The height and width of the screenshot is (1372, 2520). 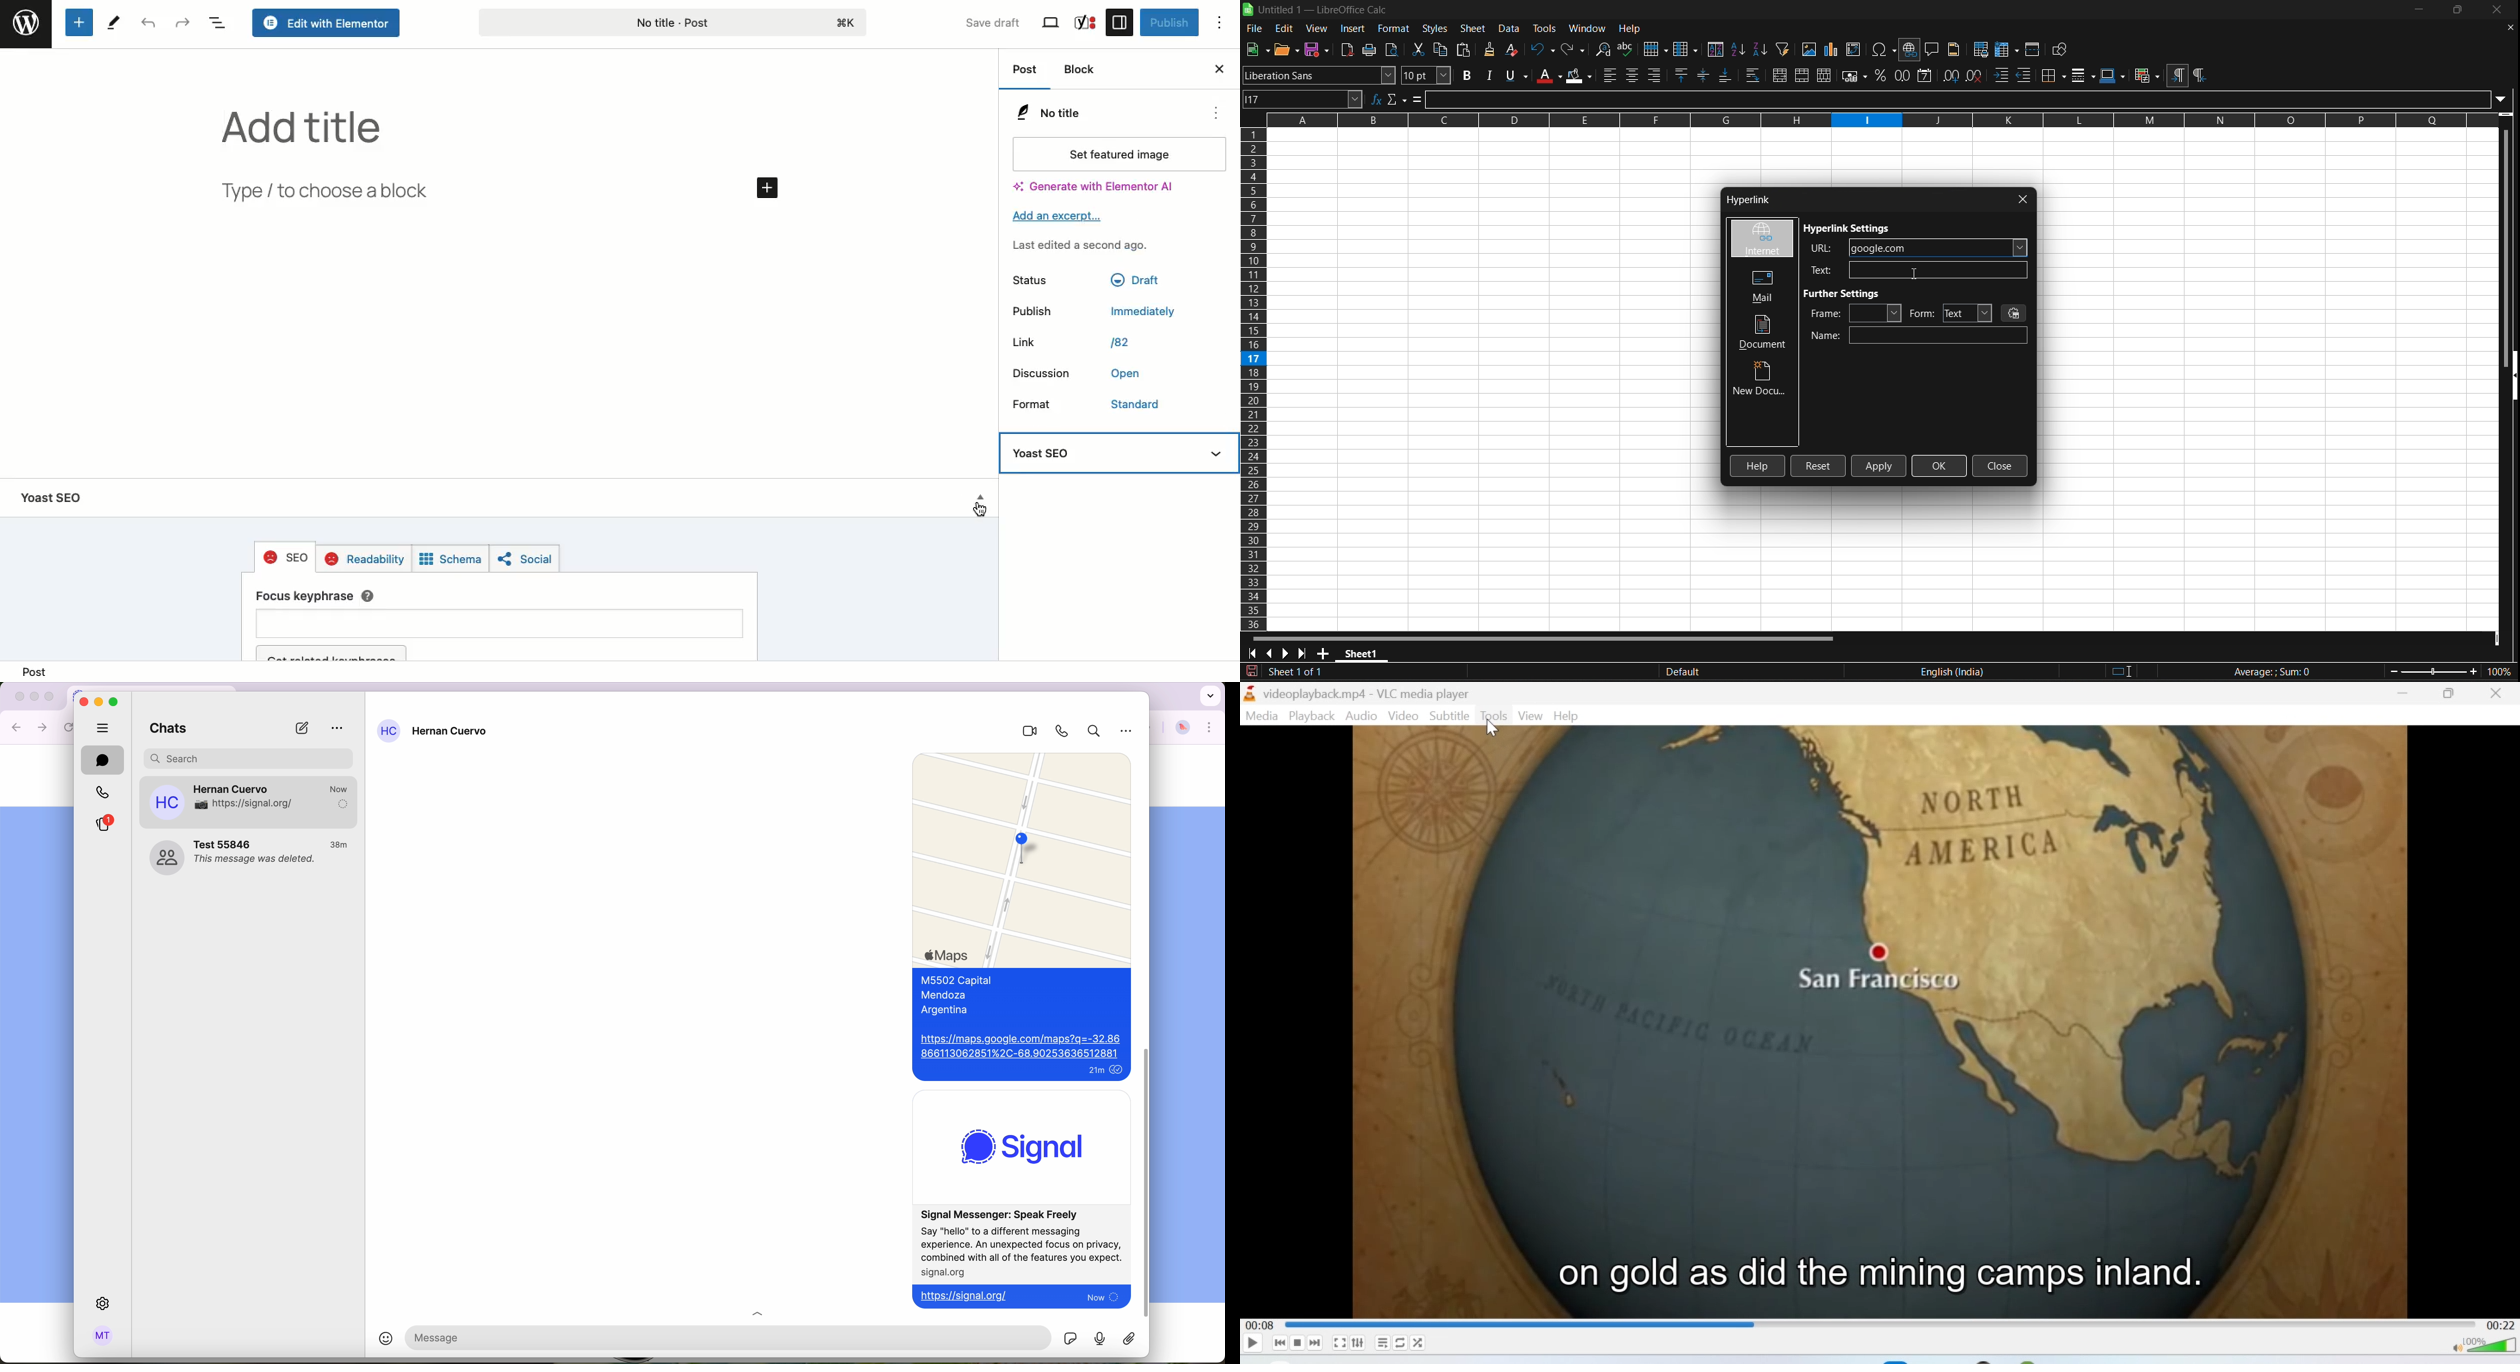 I want to click on Signal Messenger: Speak Freely, so click(x=1007, y=1213).